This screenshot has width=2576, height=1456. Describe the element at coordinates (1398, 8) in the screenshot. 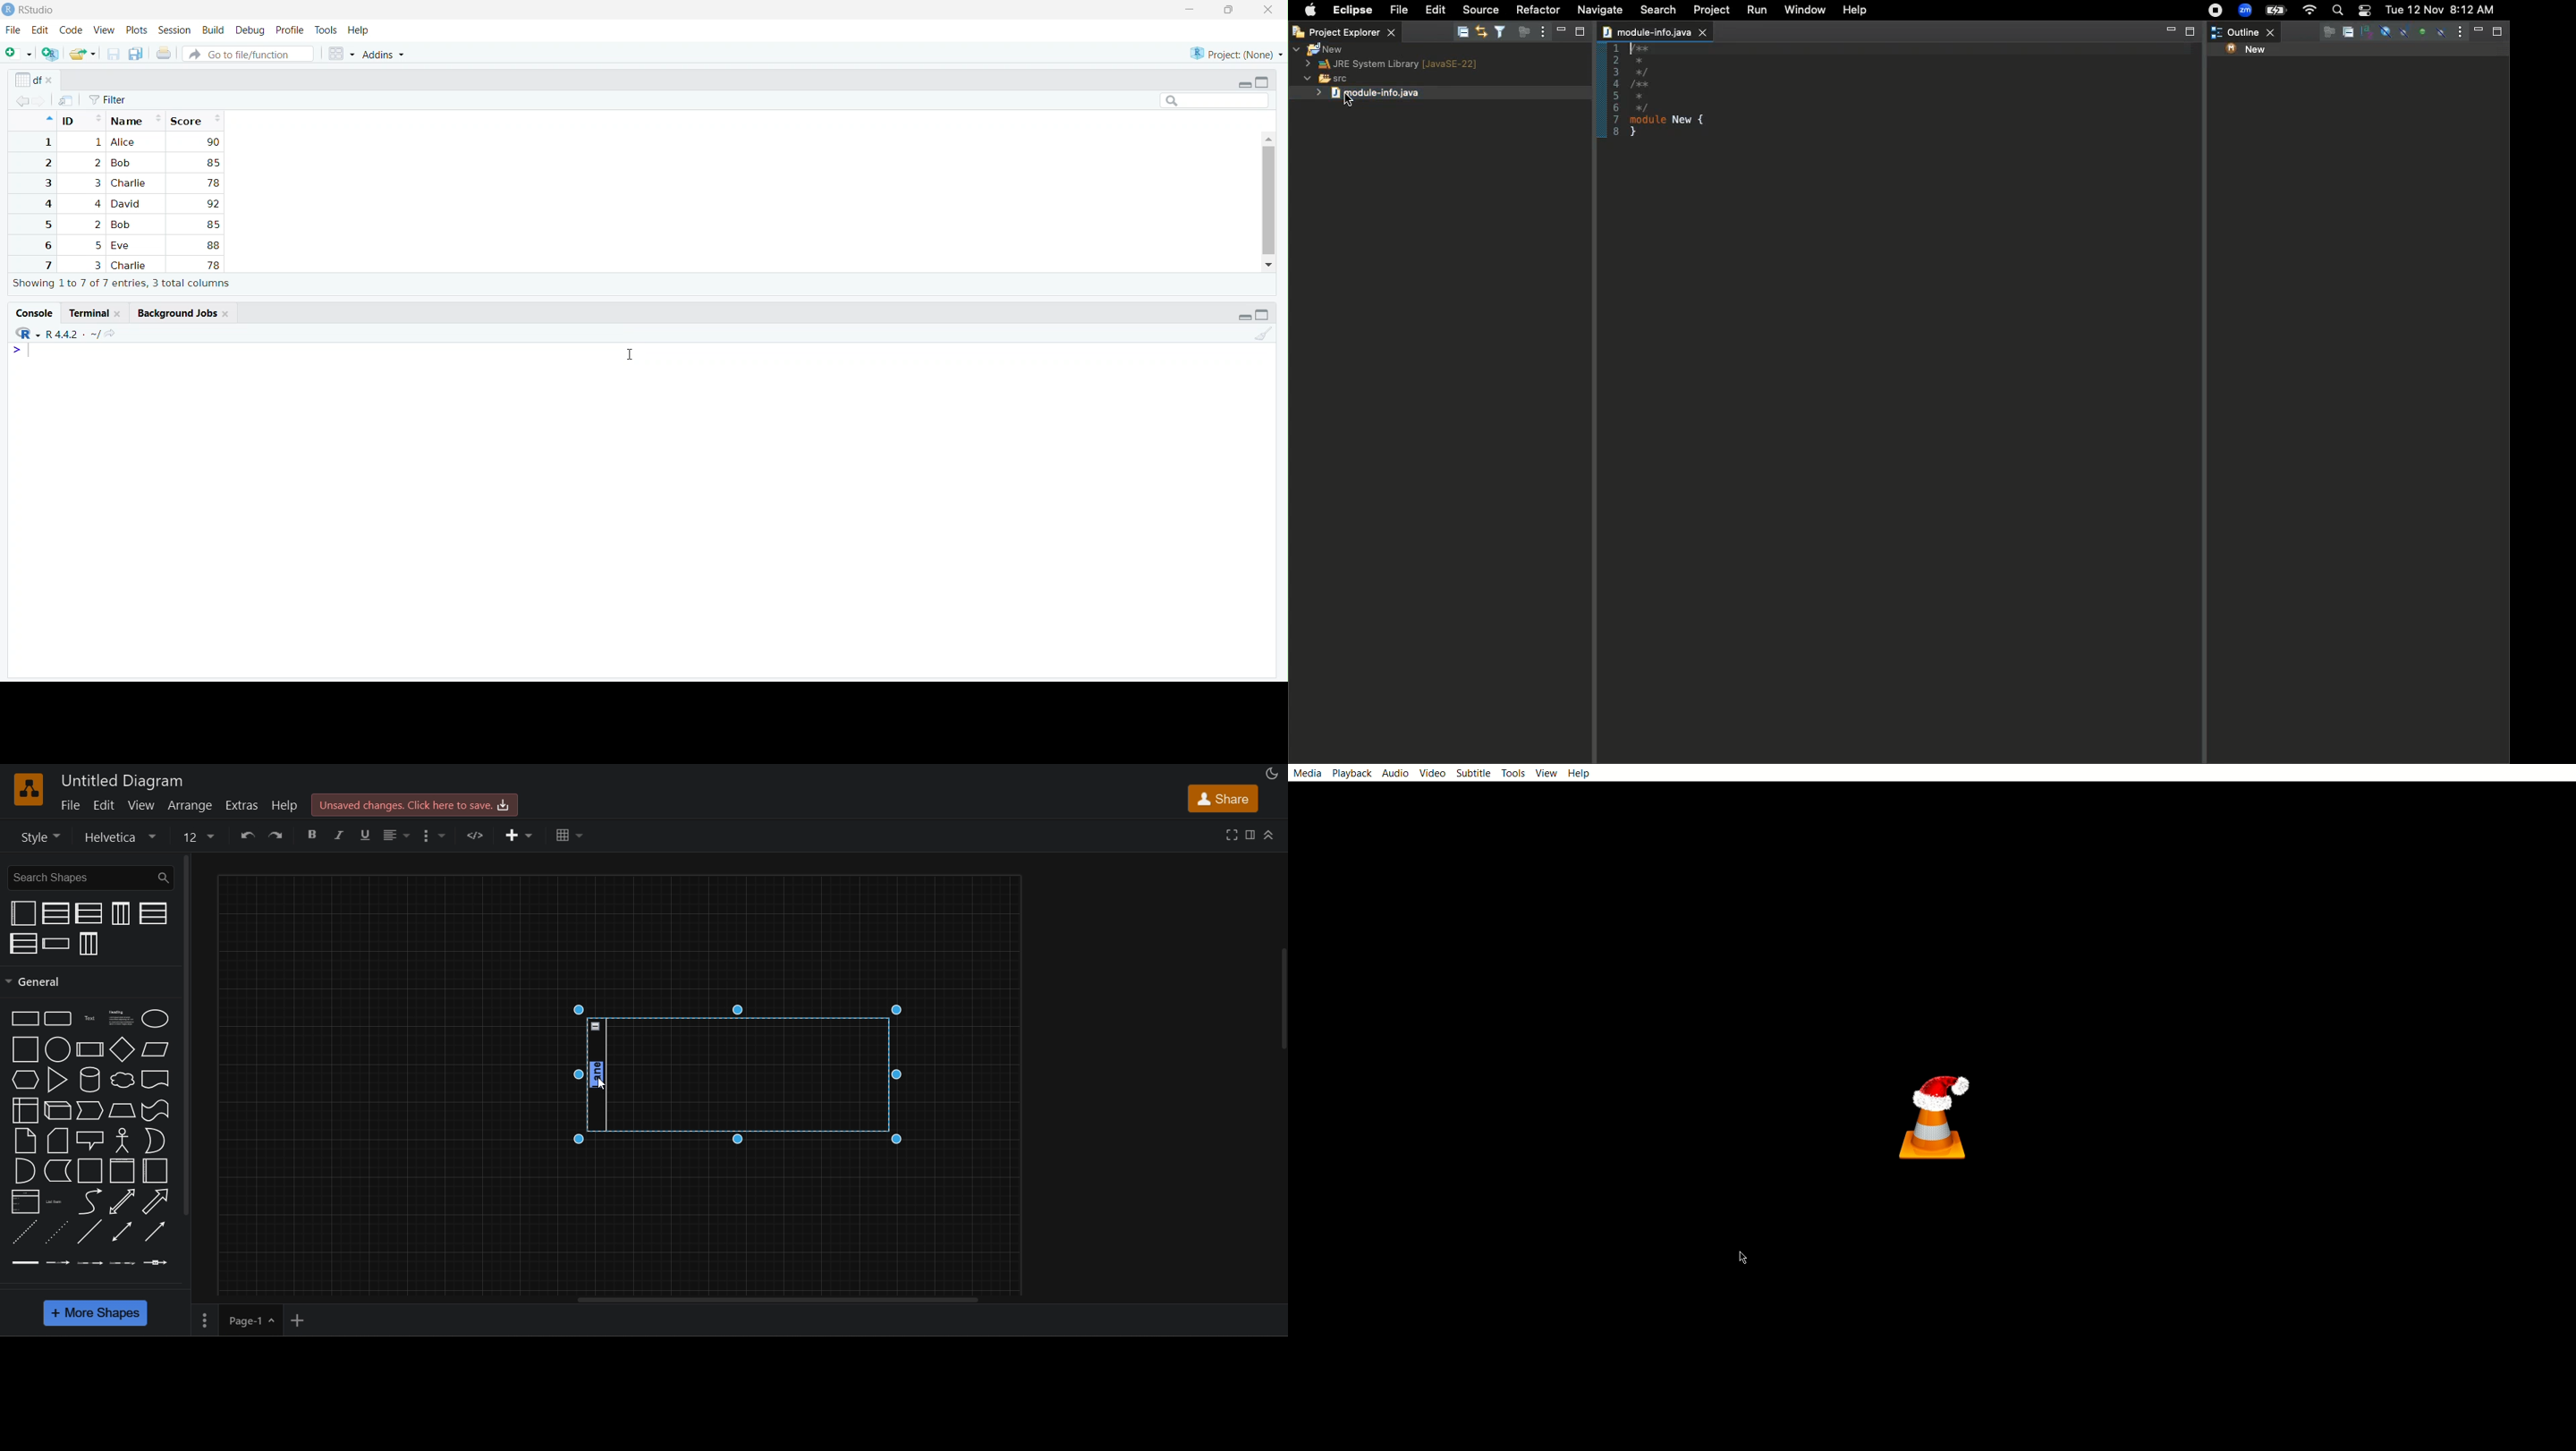

I see `File` at that location.